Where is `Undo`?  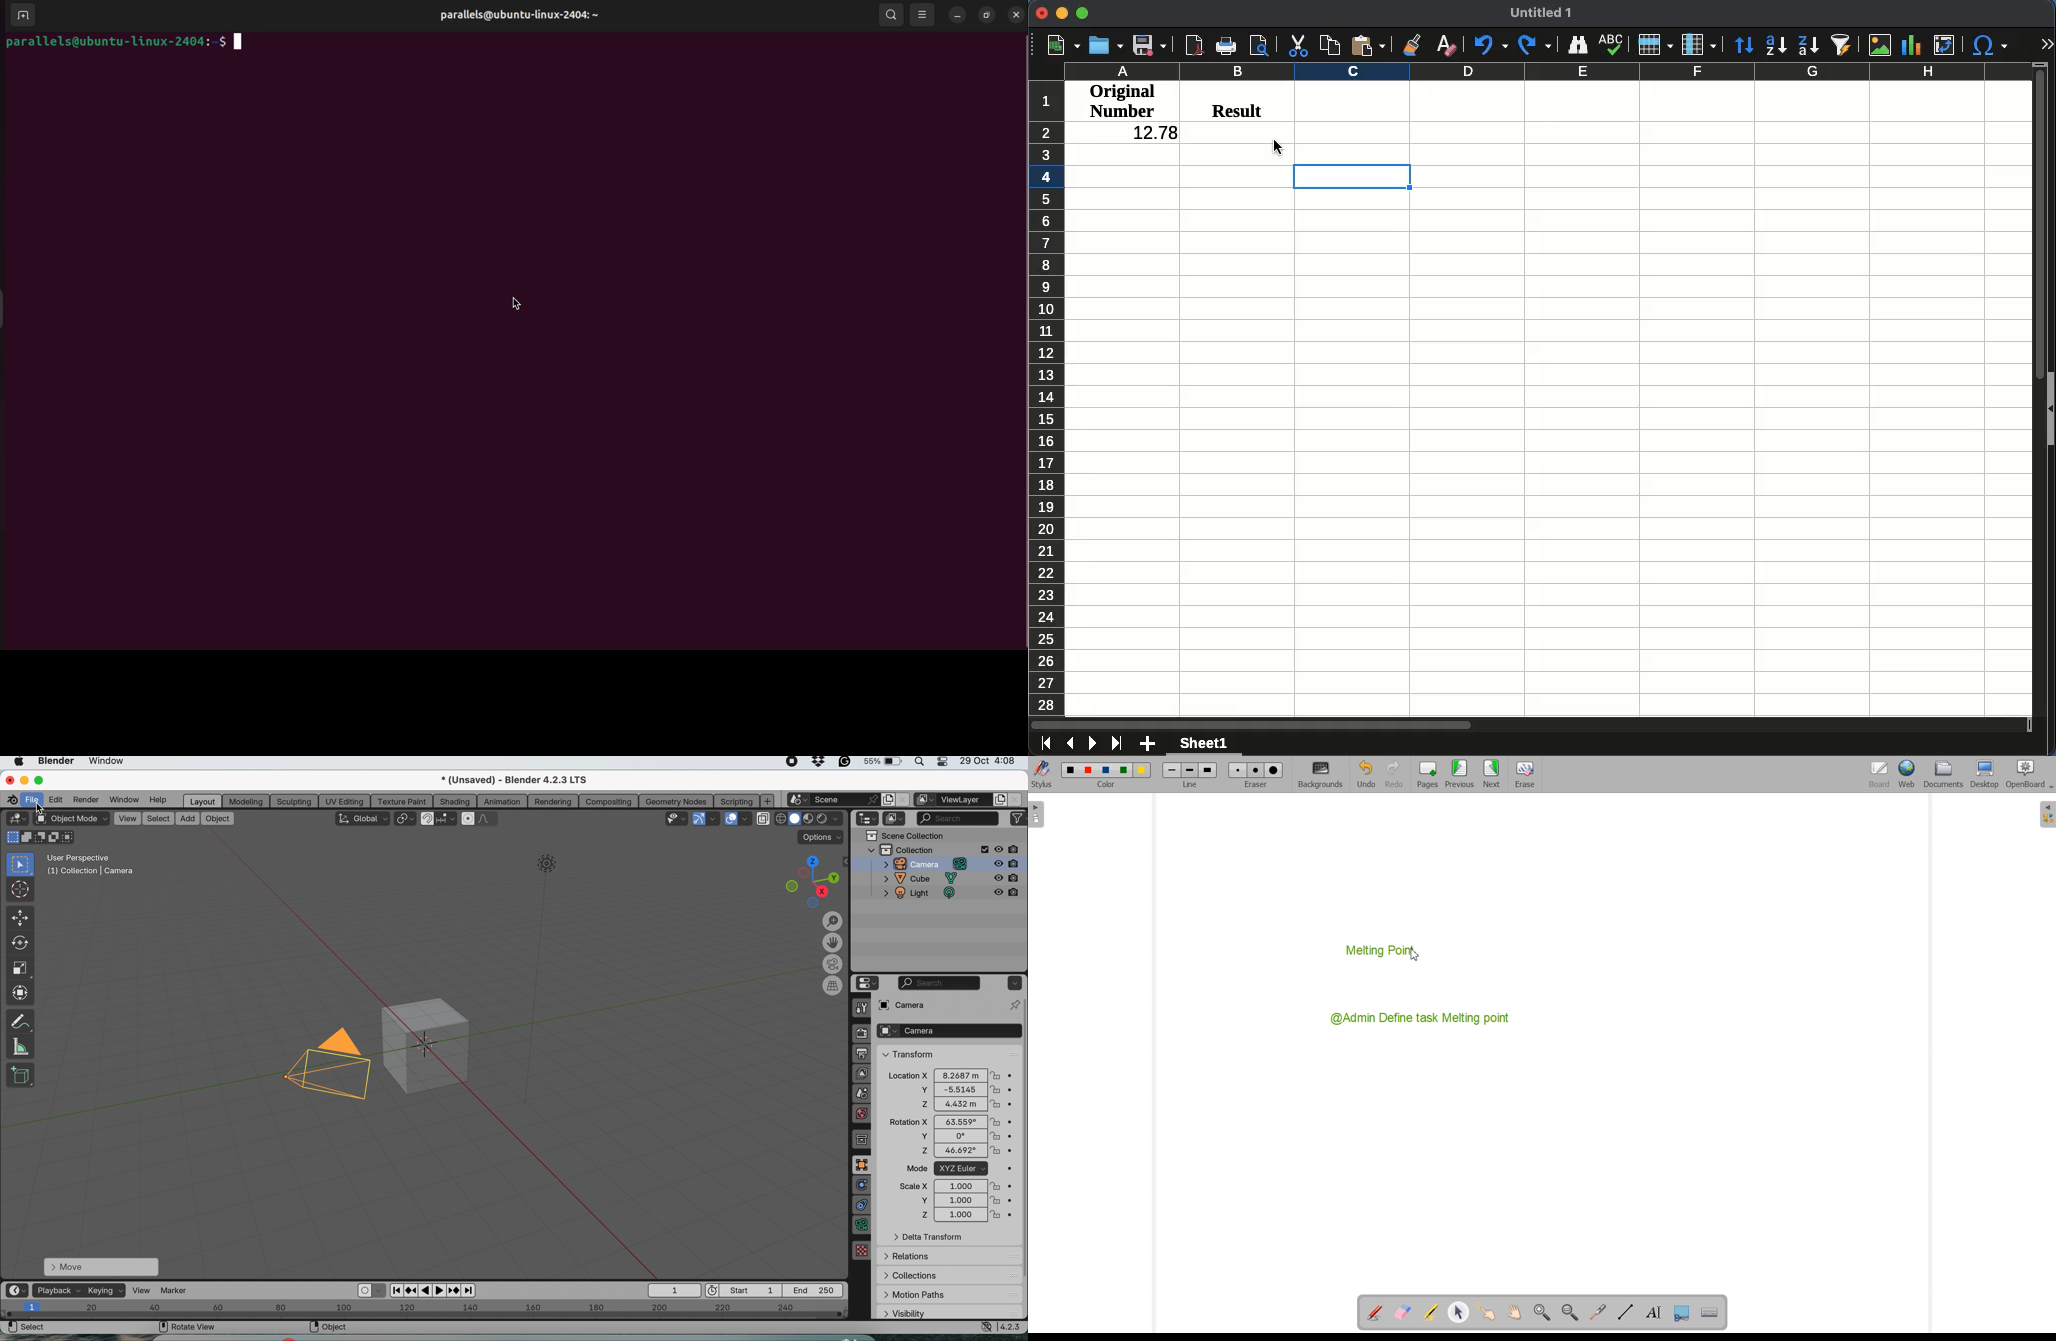
Undo is located at coordinates (1490, 47).